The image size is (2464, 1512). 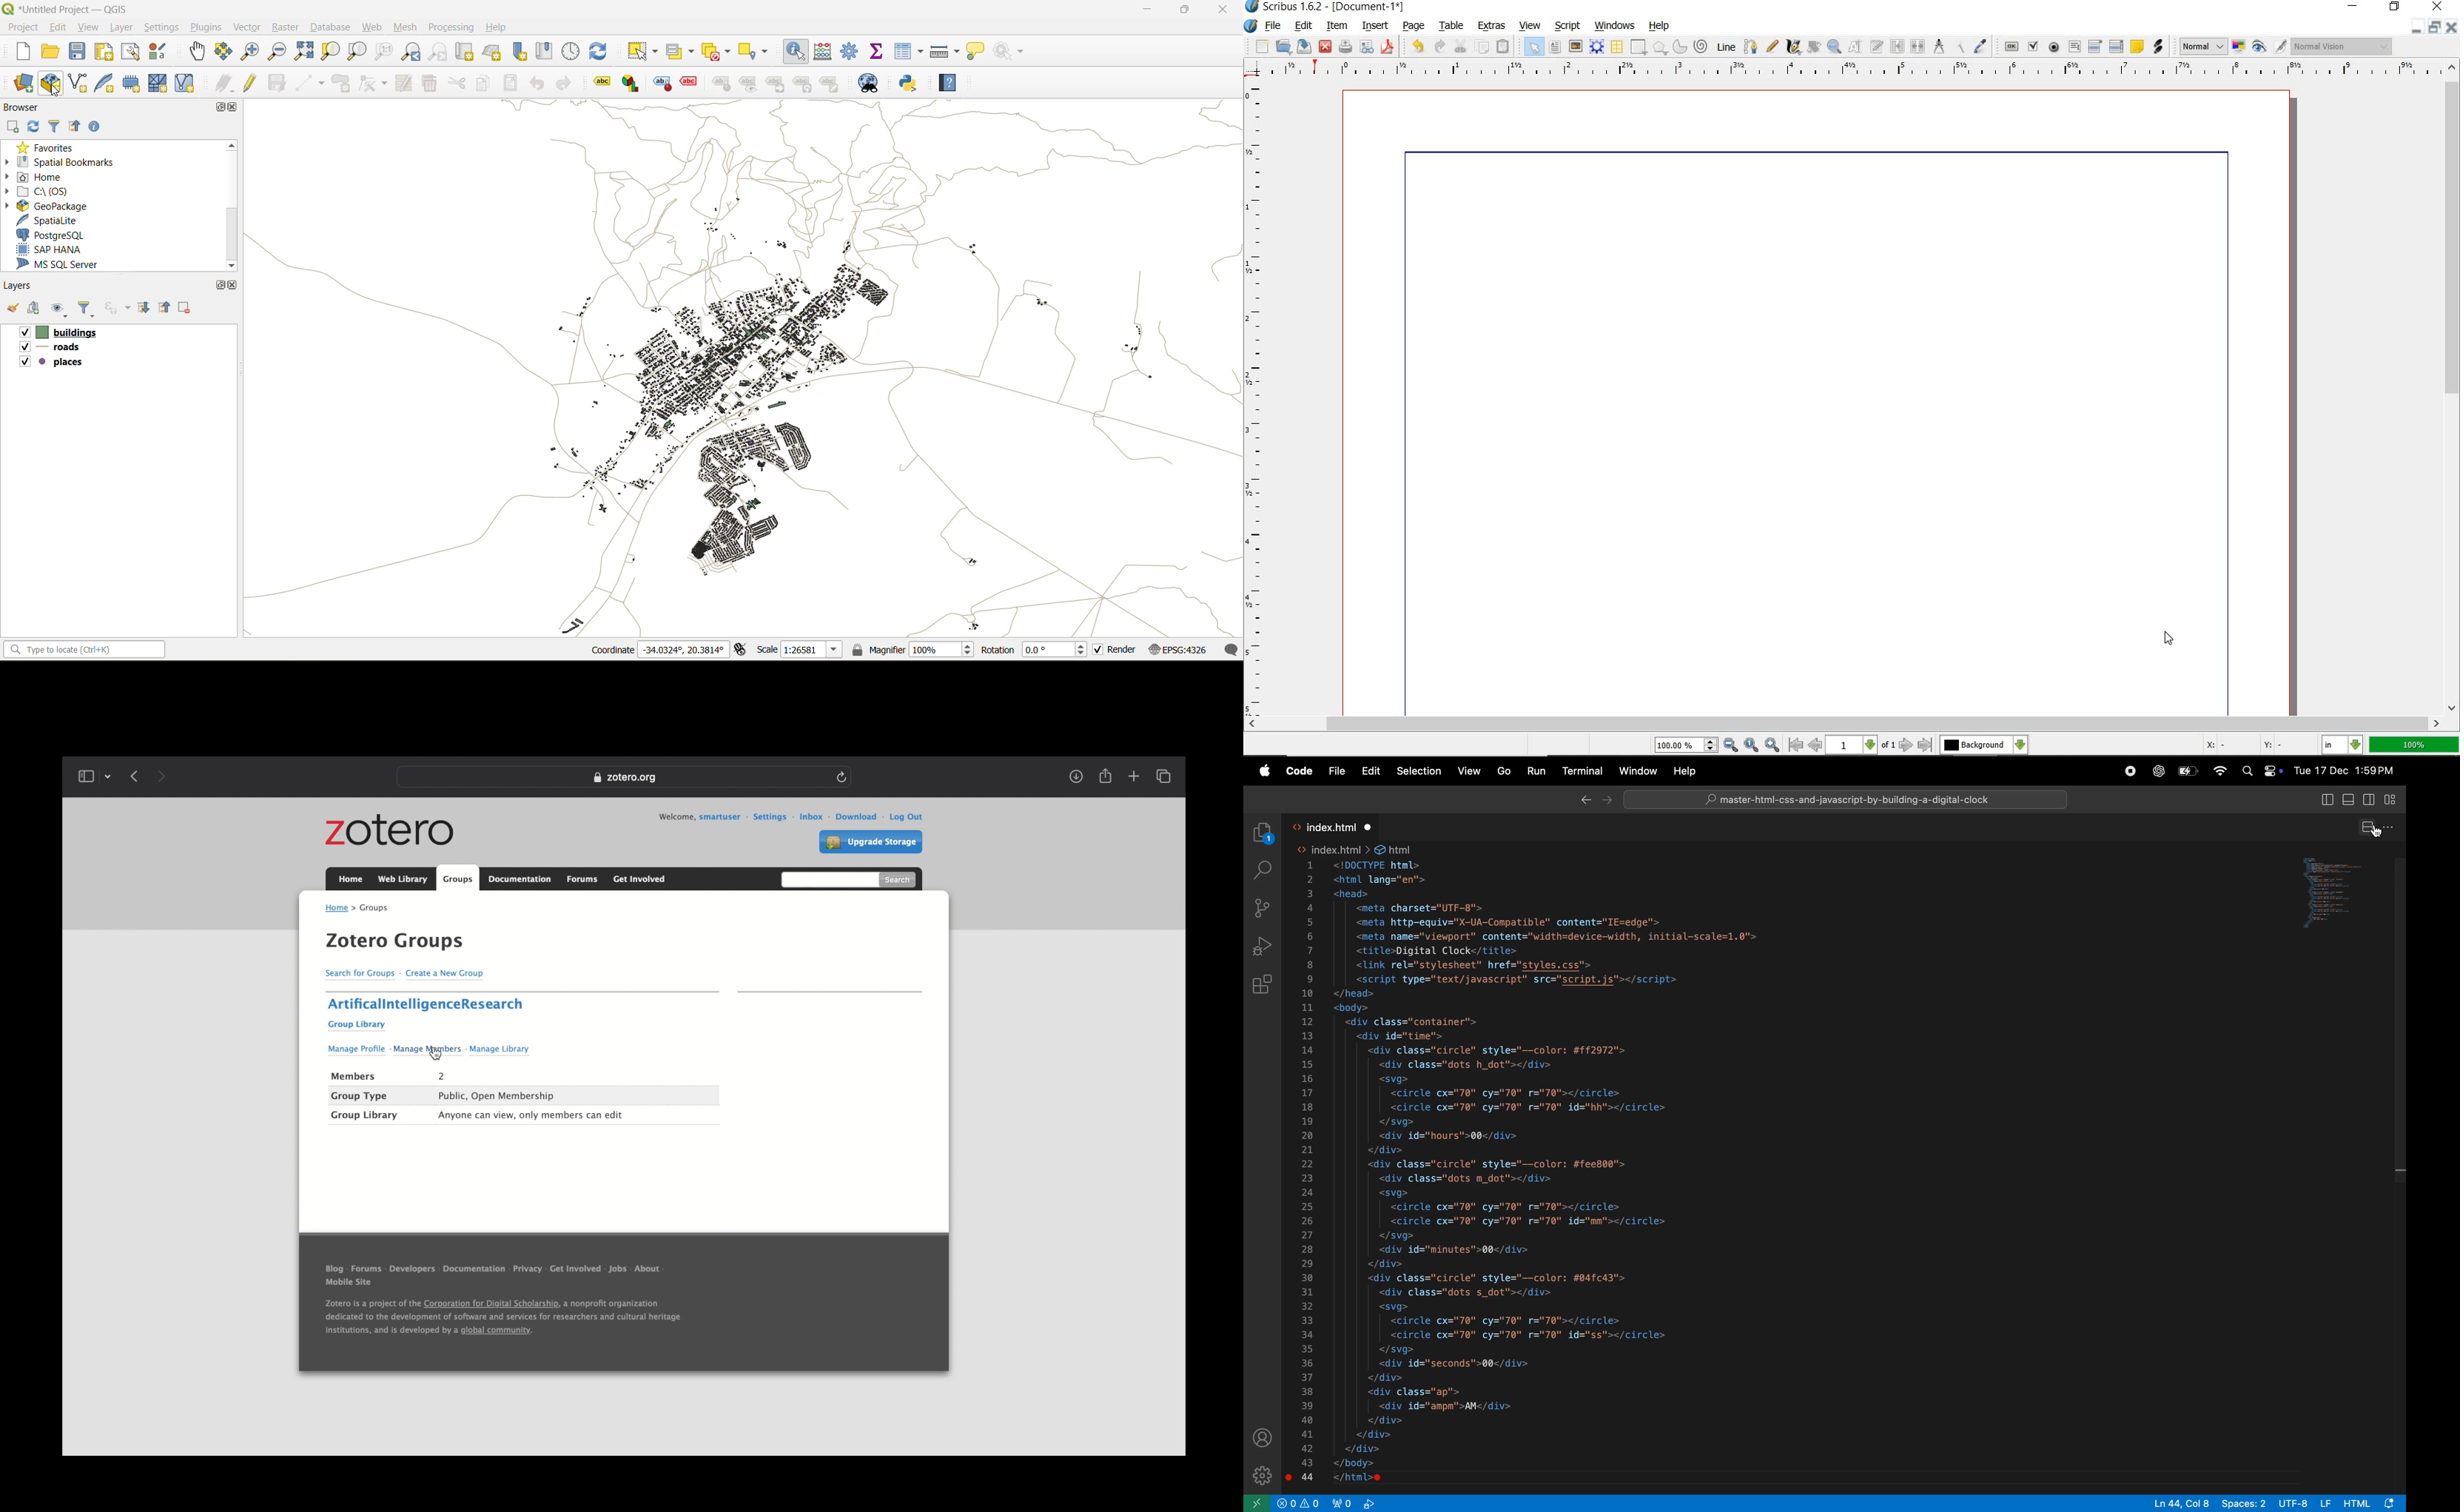 I want to click on zotero groups, so click(x=394, y=942).